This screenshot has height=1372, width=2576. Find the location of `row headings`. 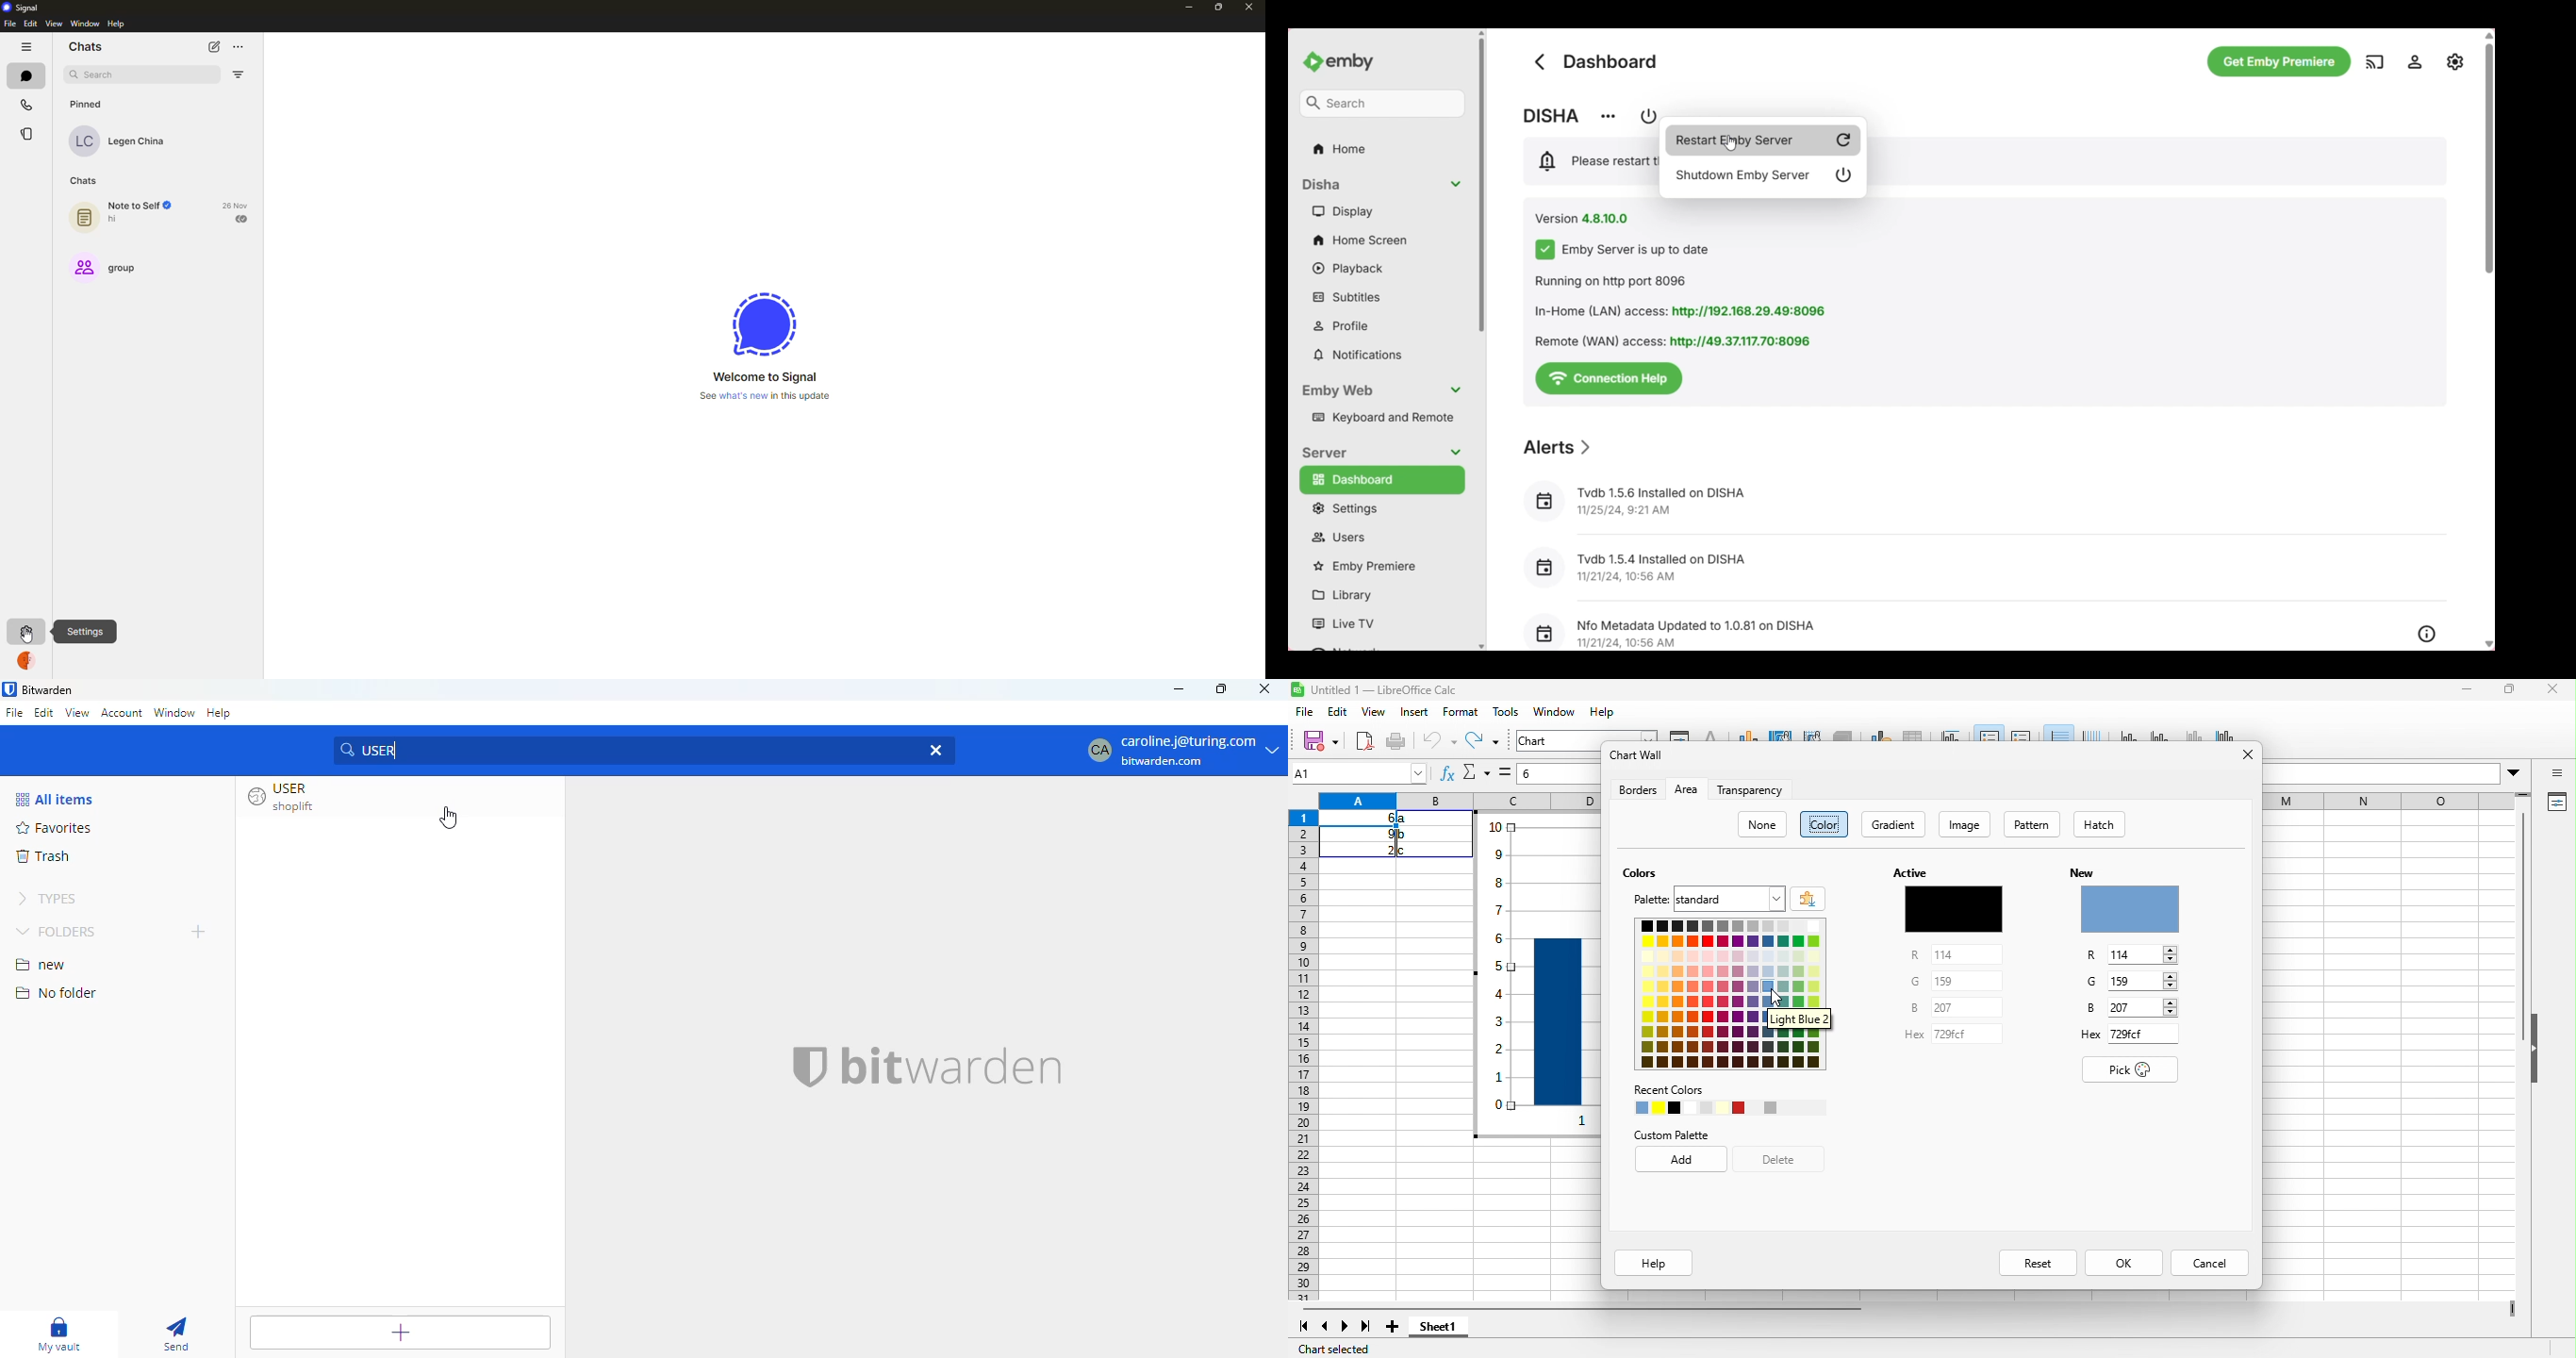

row headings is located at coordinates (1307, 1056).